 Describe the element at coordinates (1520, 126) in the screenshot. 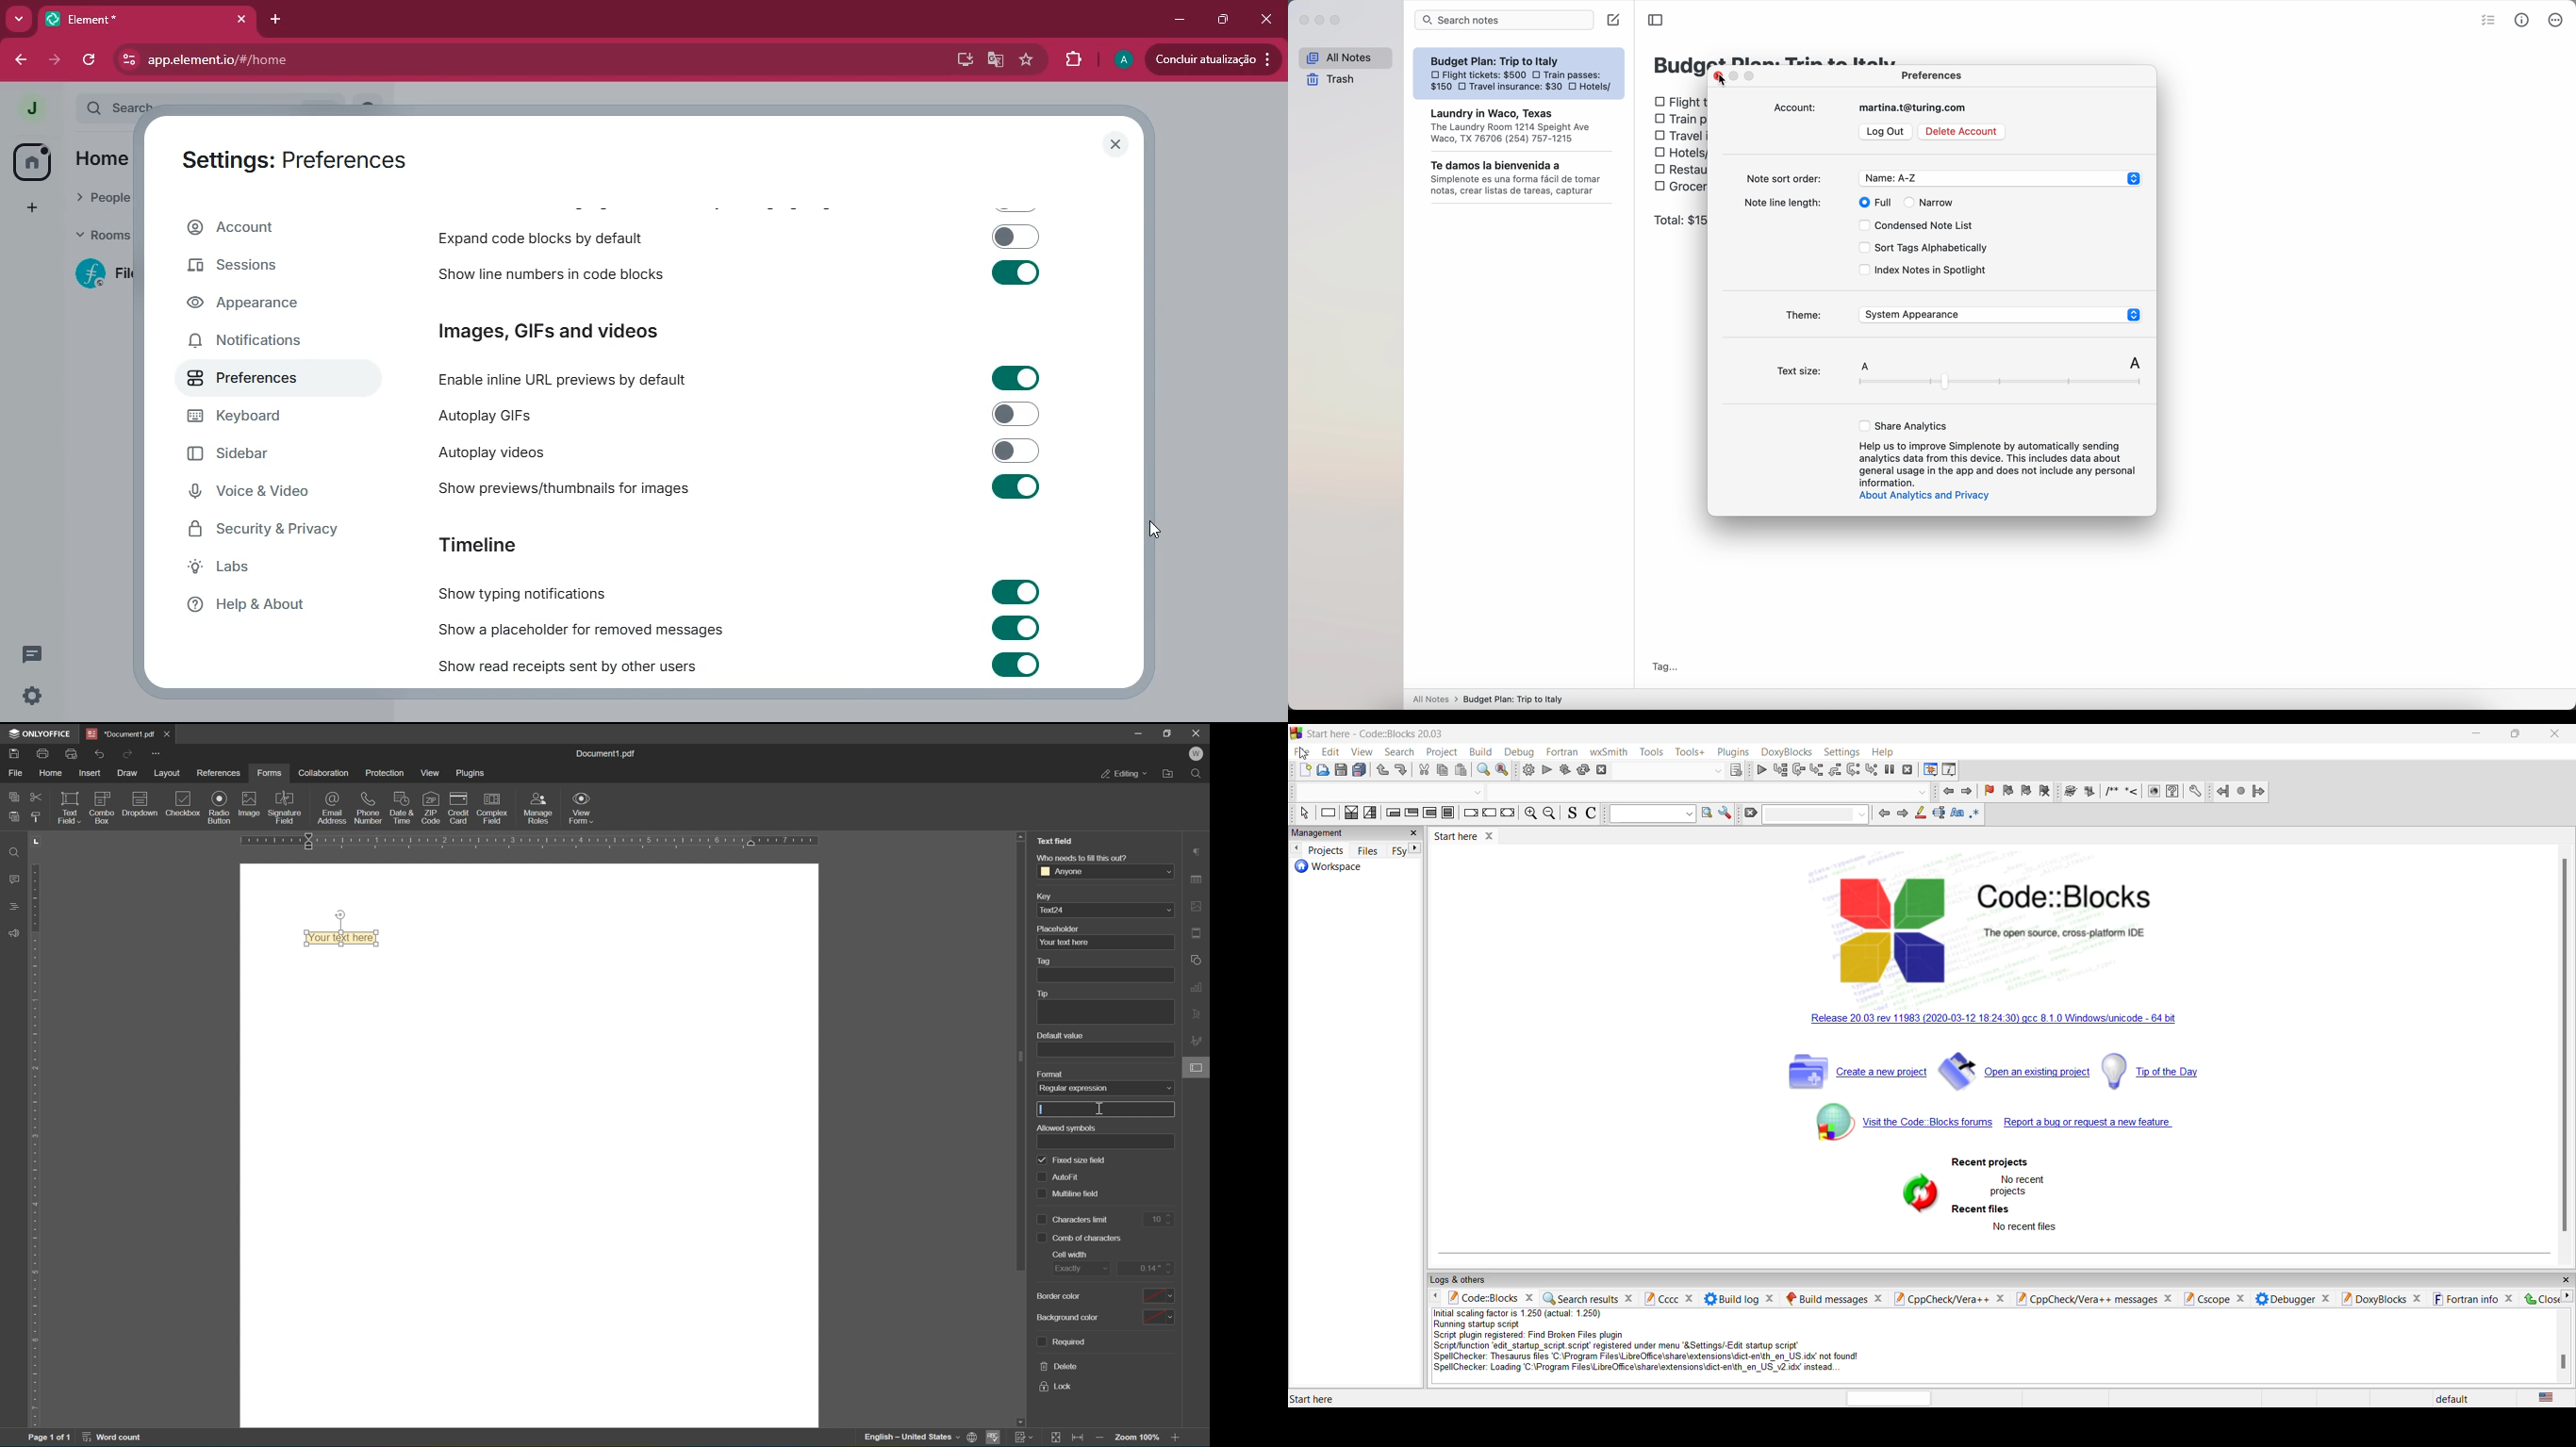

I see `Budget Plan: Trip to Italy note` at that location.